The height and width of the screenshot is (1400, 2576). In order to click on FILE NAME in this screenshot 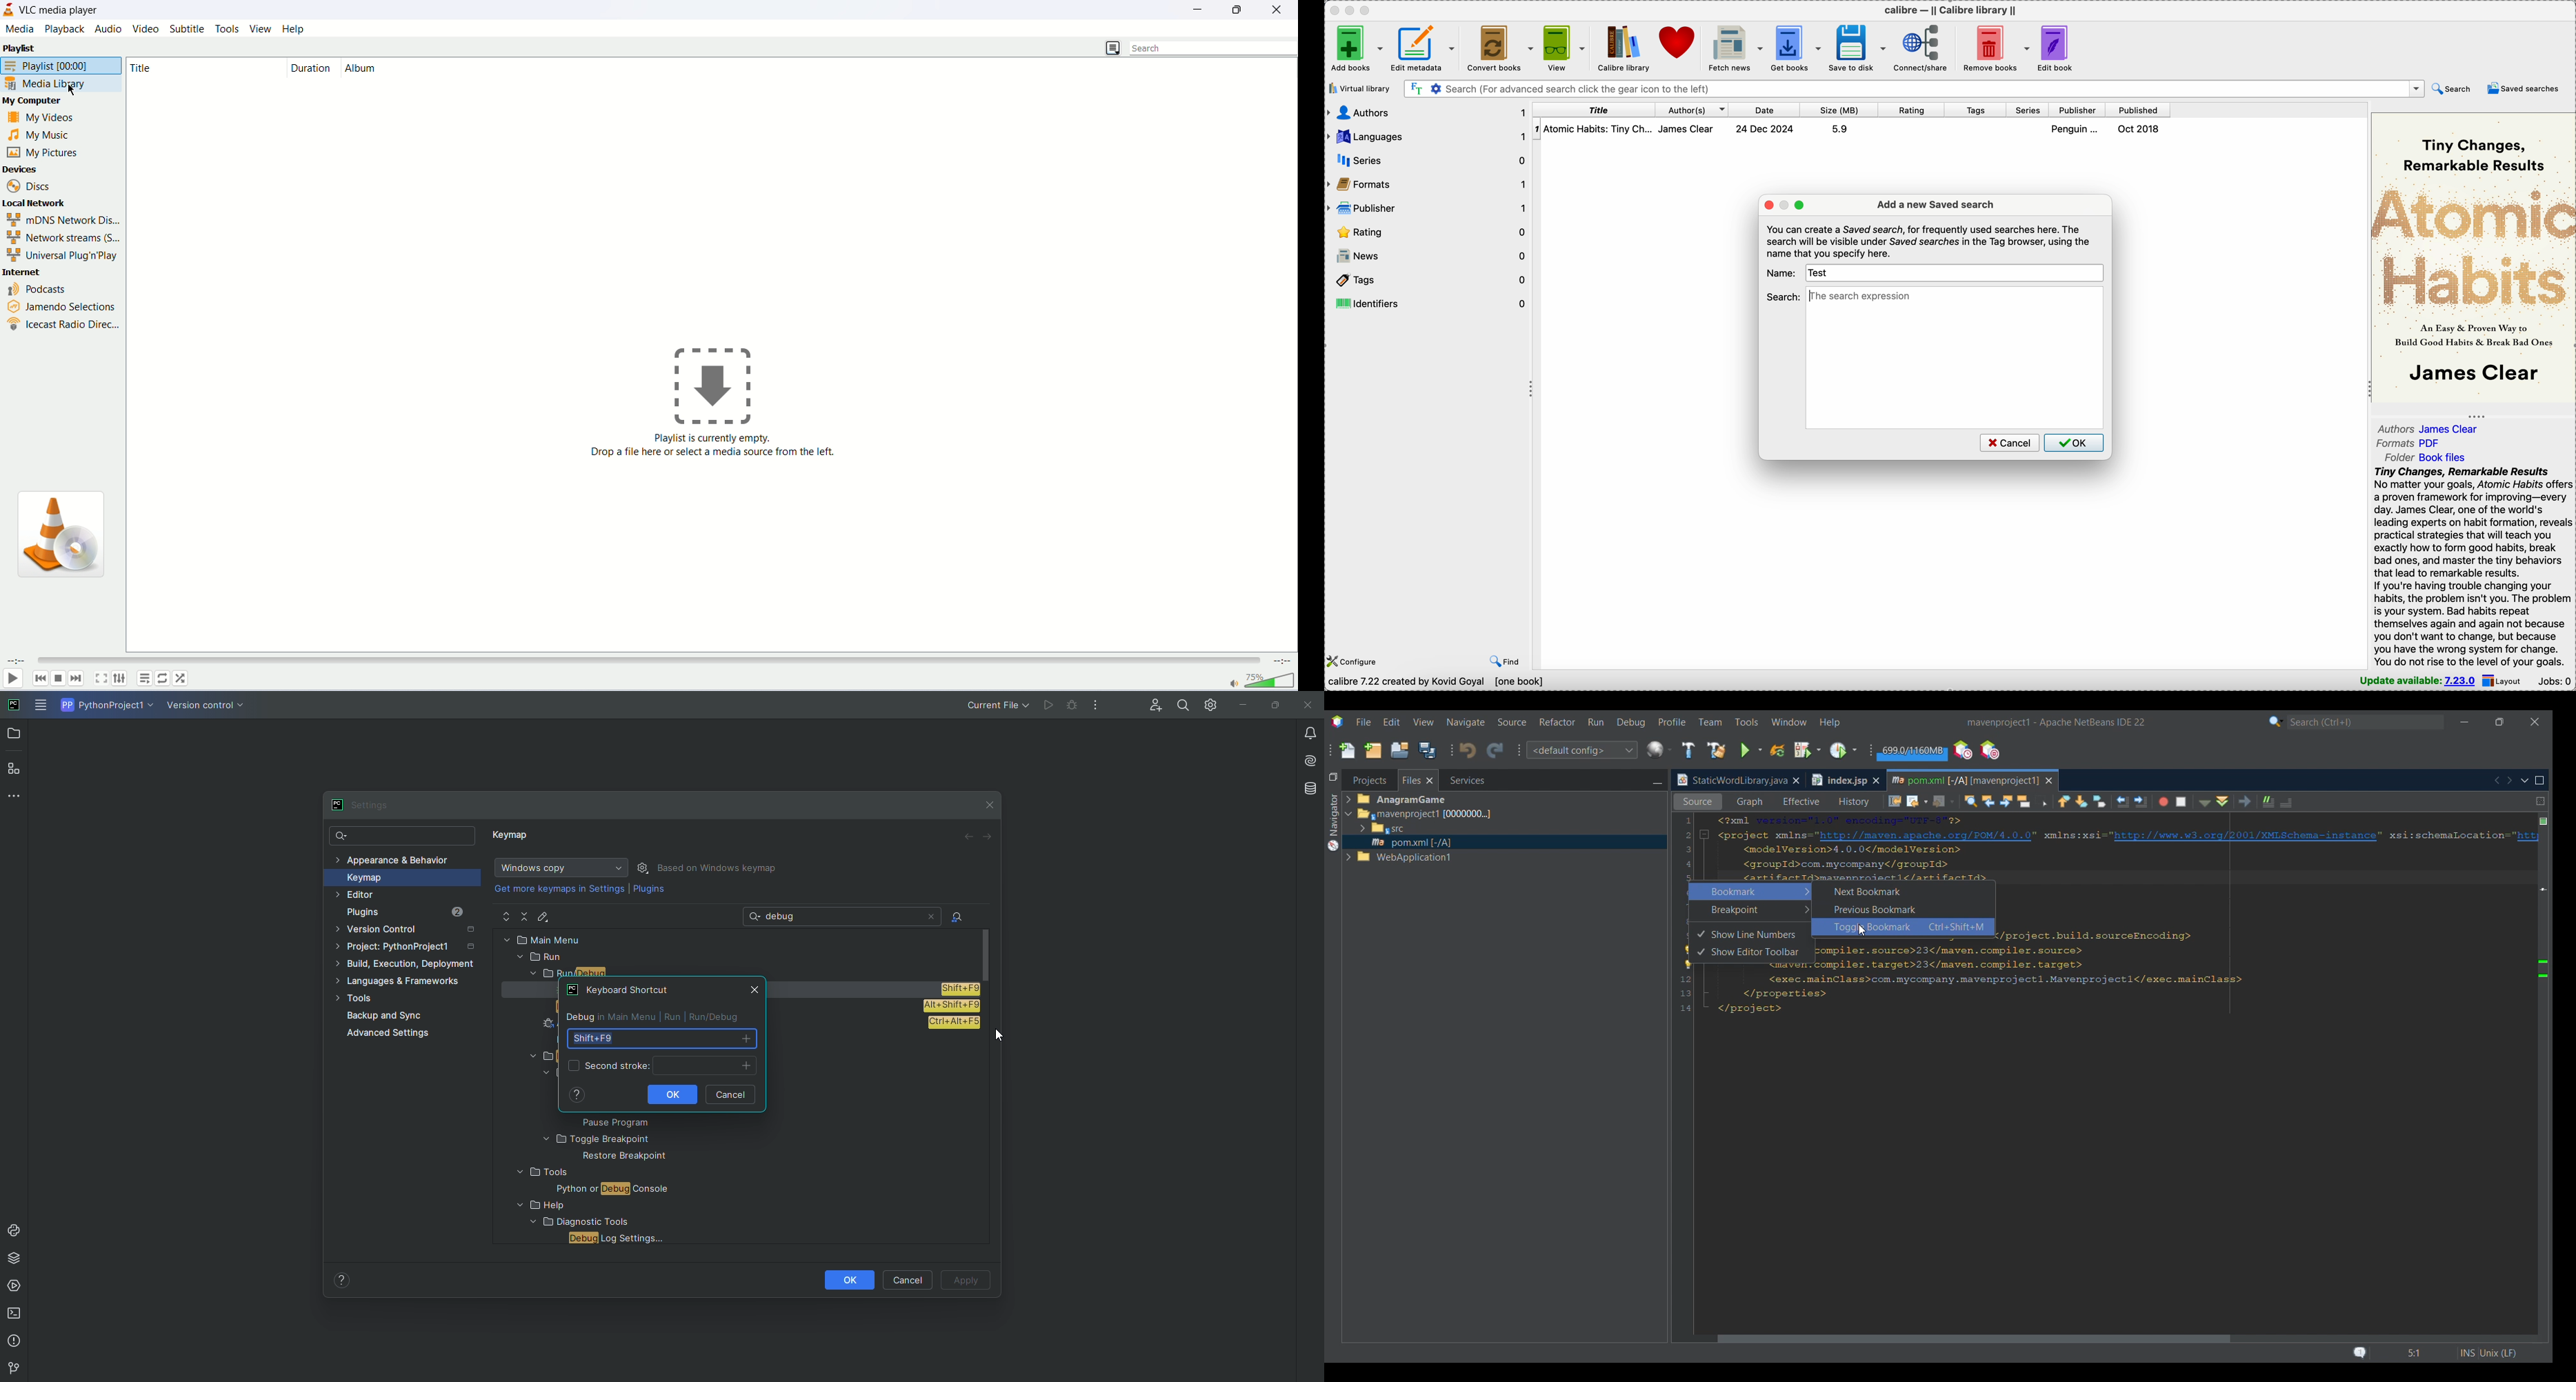, I will do `click(588, 1189)`.